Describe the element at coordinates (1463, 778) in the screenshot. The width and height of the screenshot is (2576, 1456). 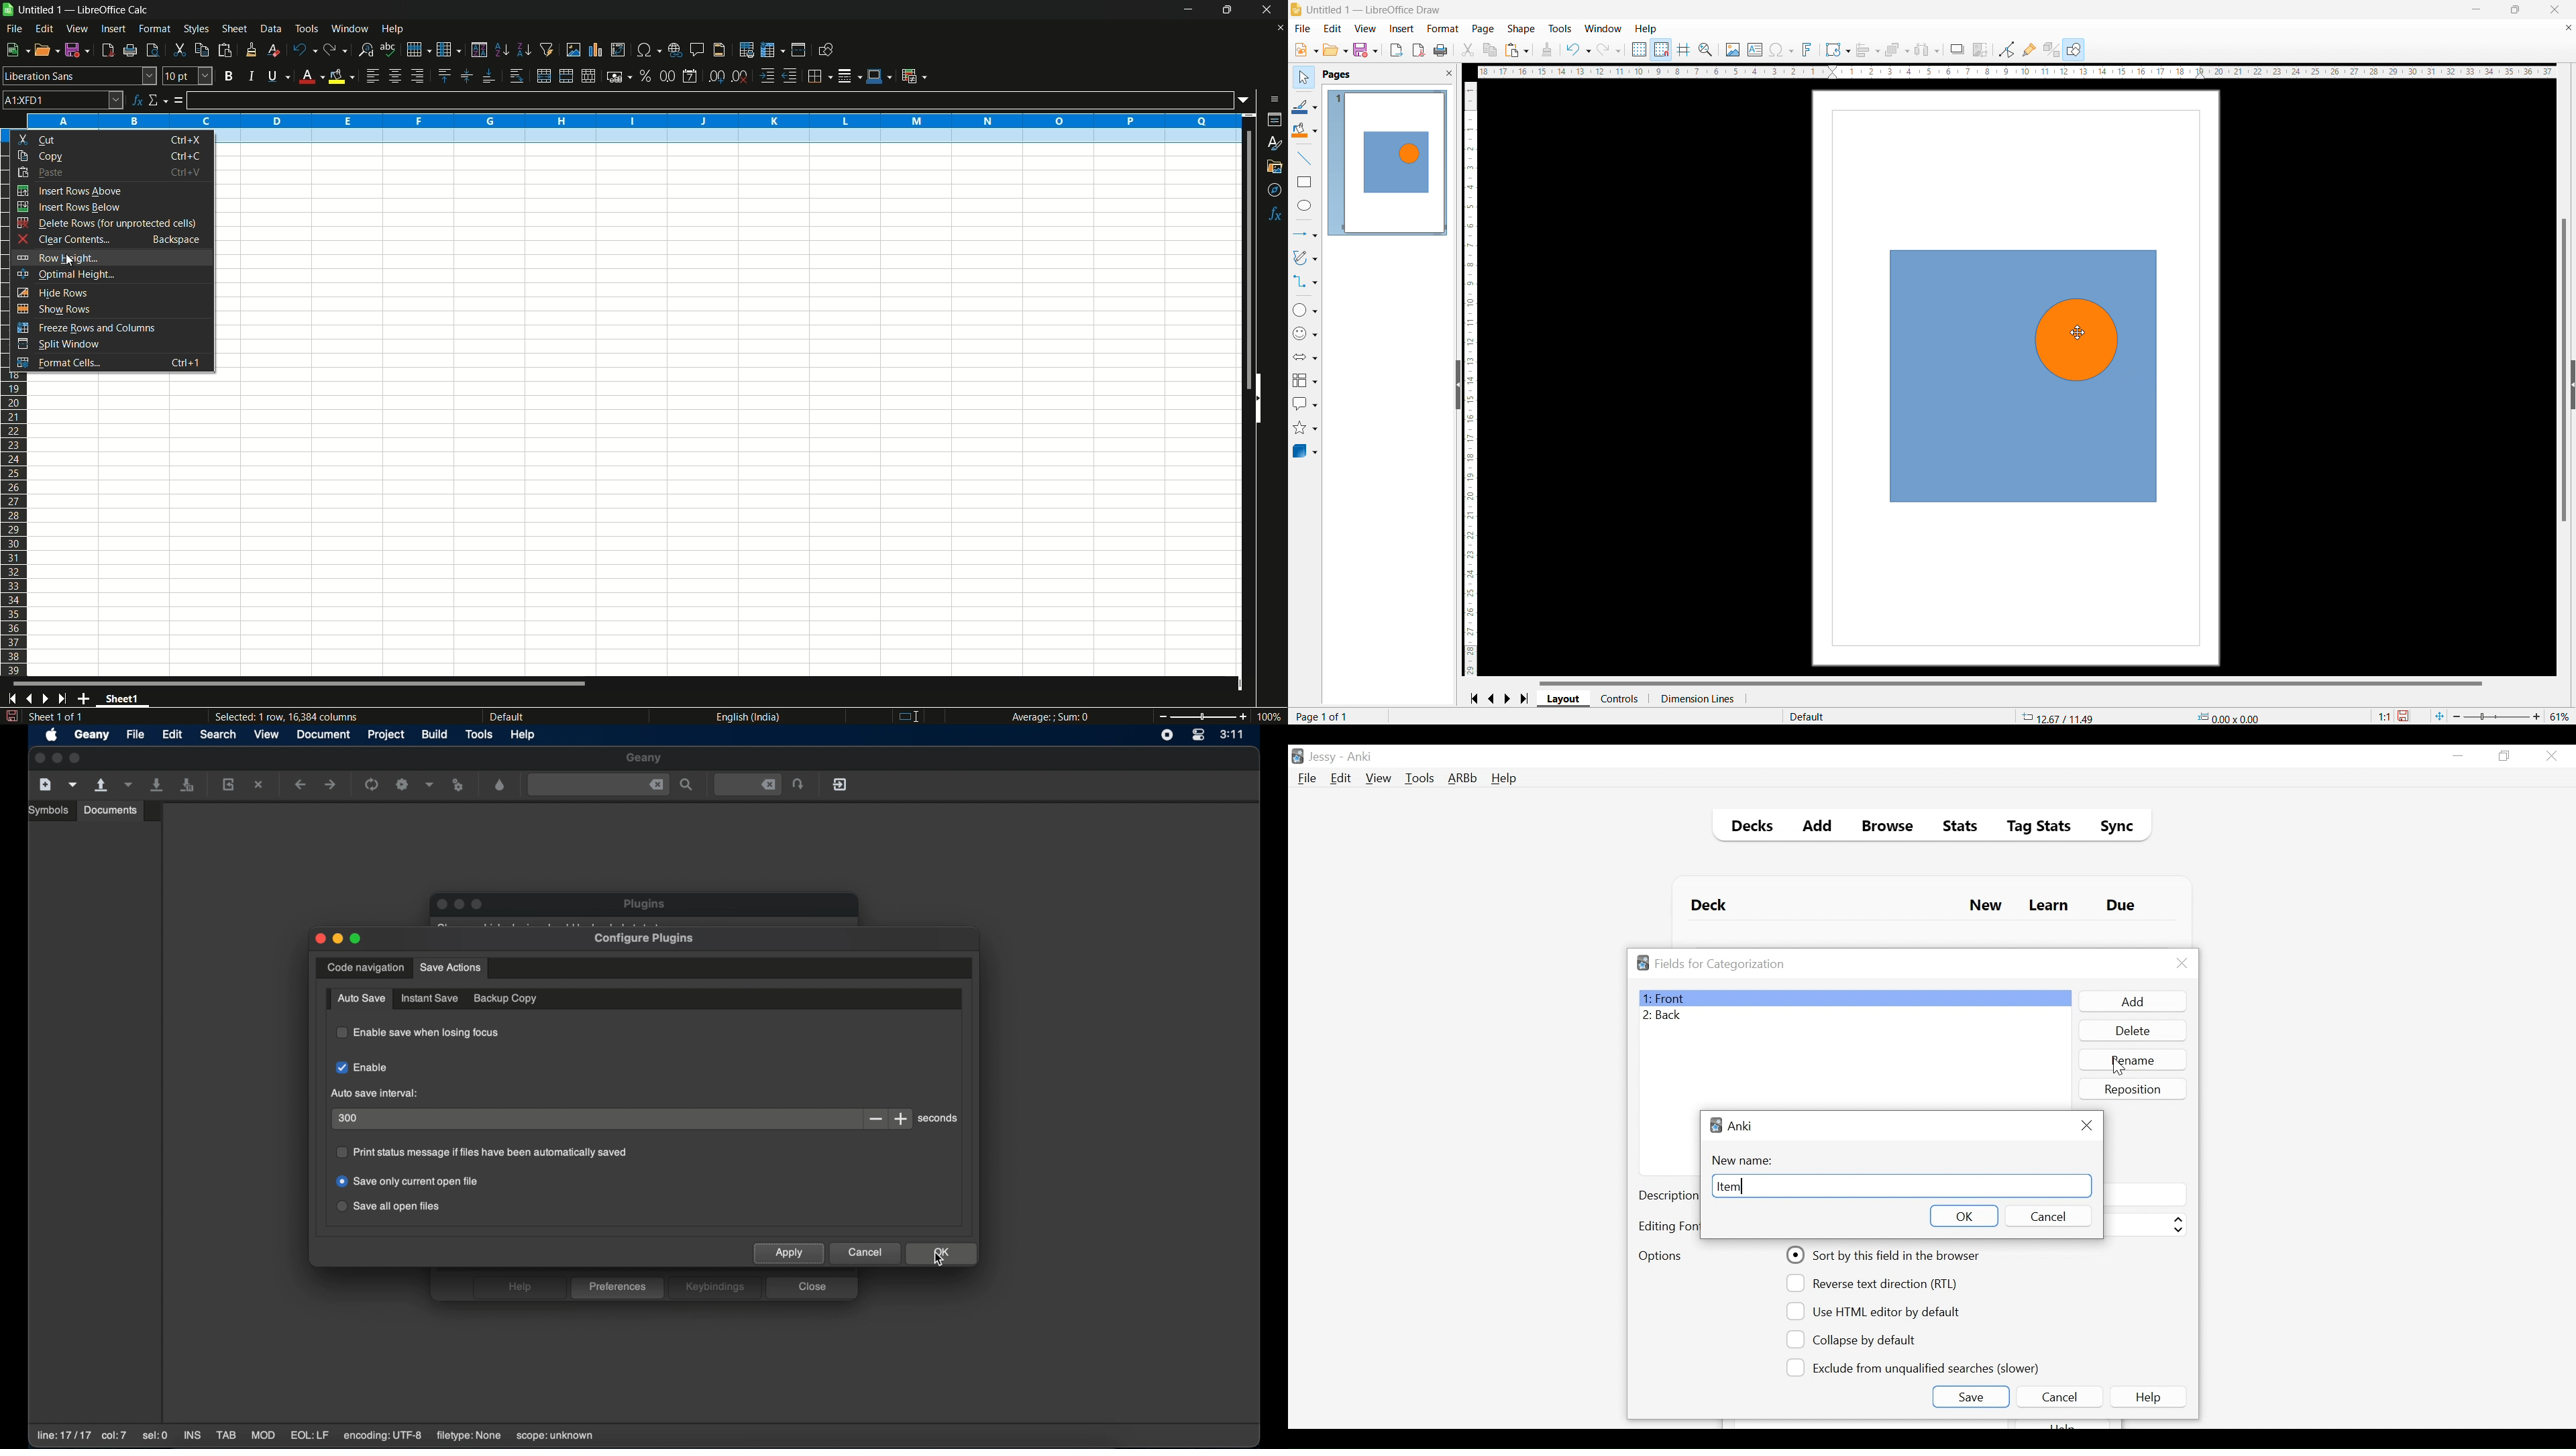
I see `Advanced Review Button bar` at that location.